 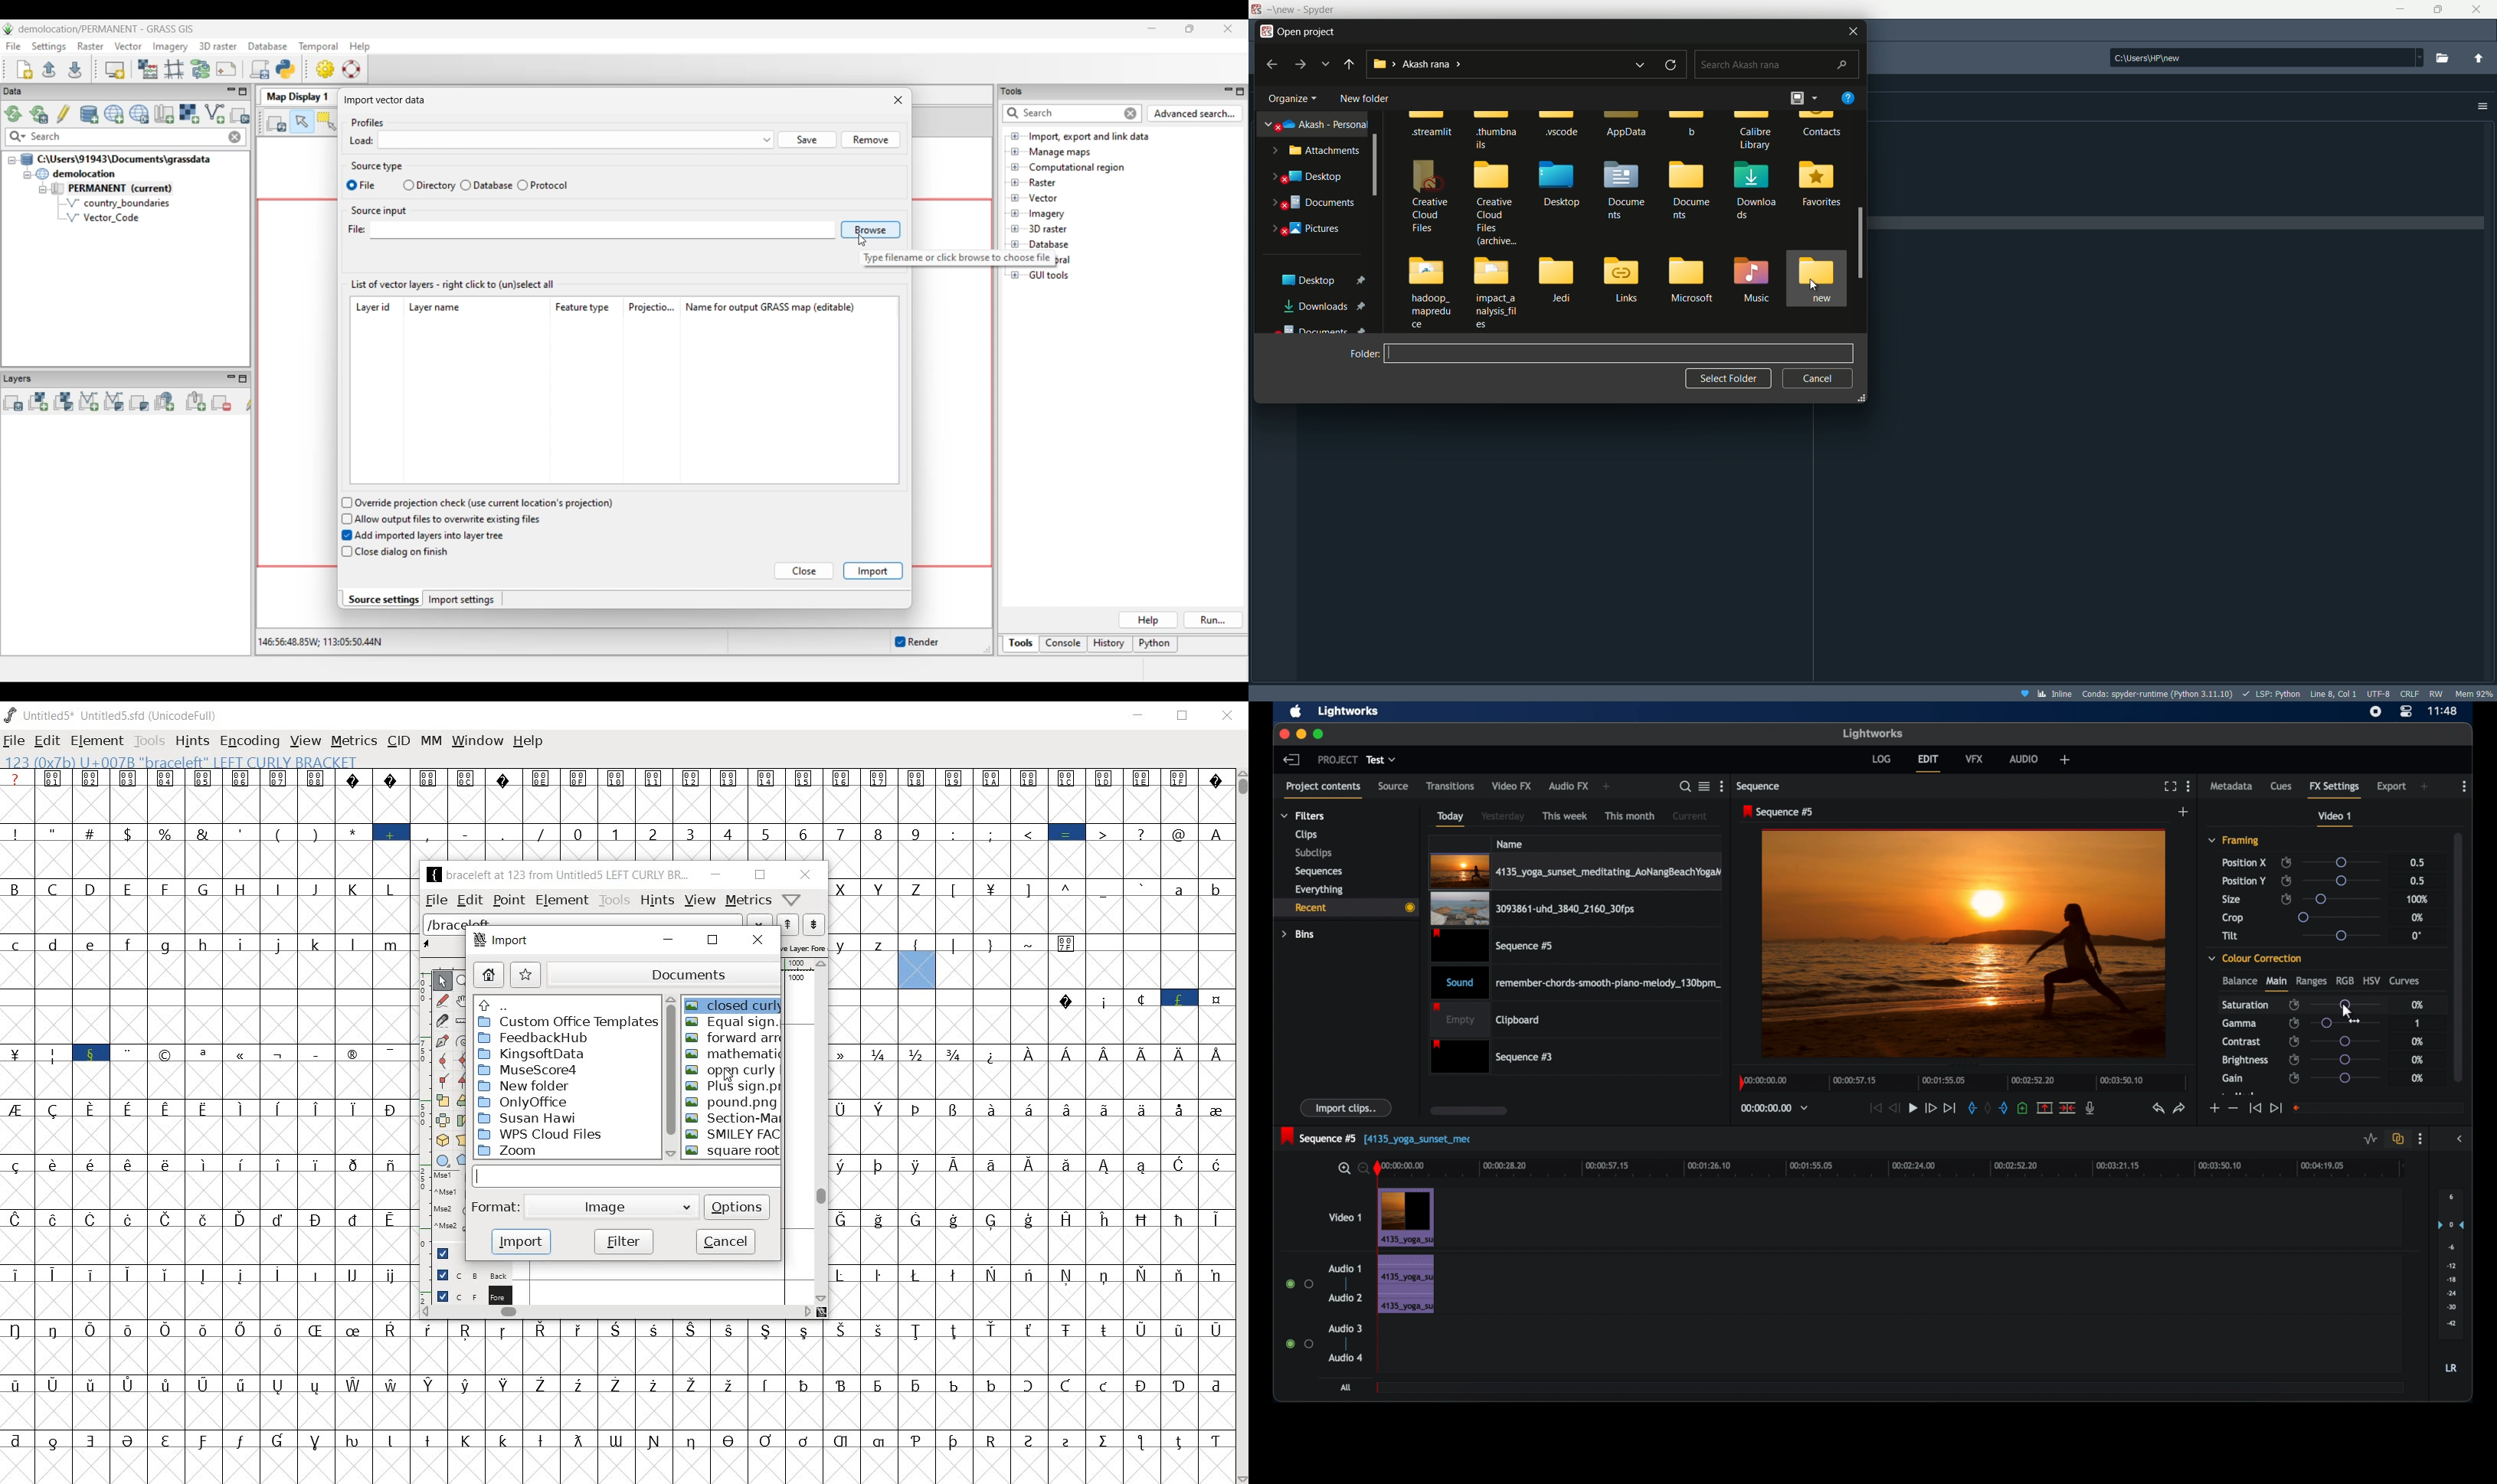 I want to click on change whether spiro is active or not, so click(x=463, y=1040).